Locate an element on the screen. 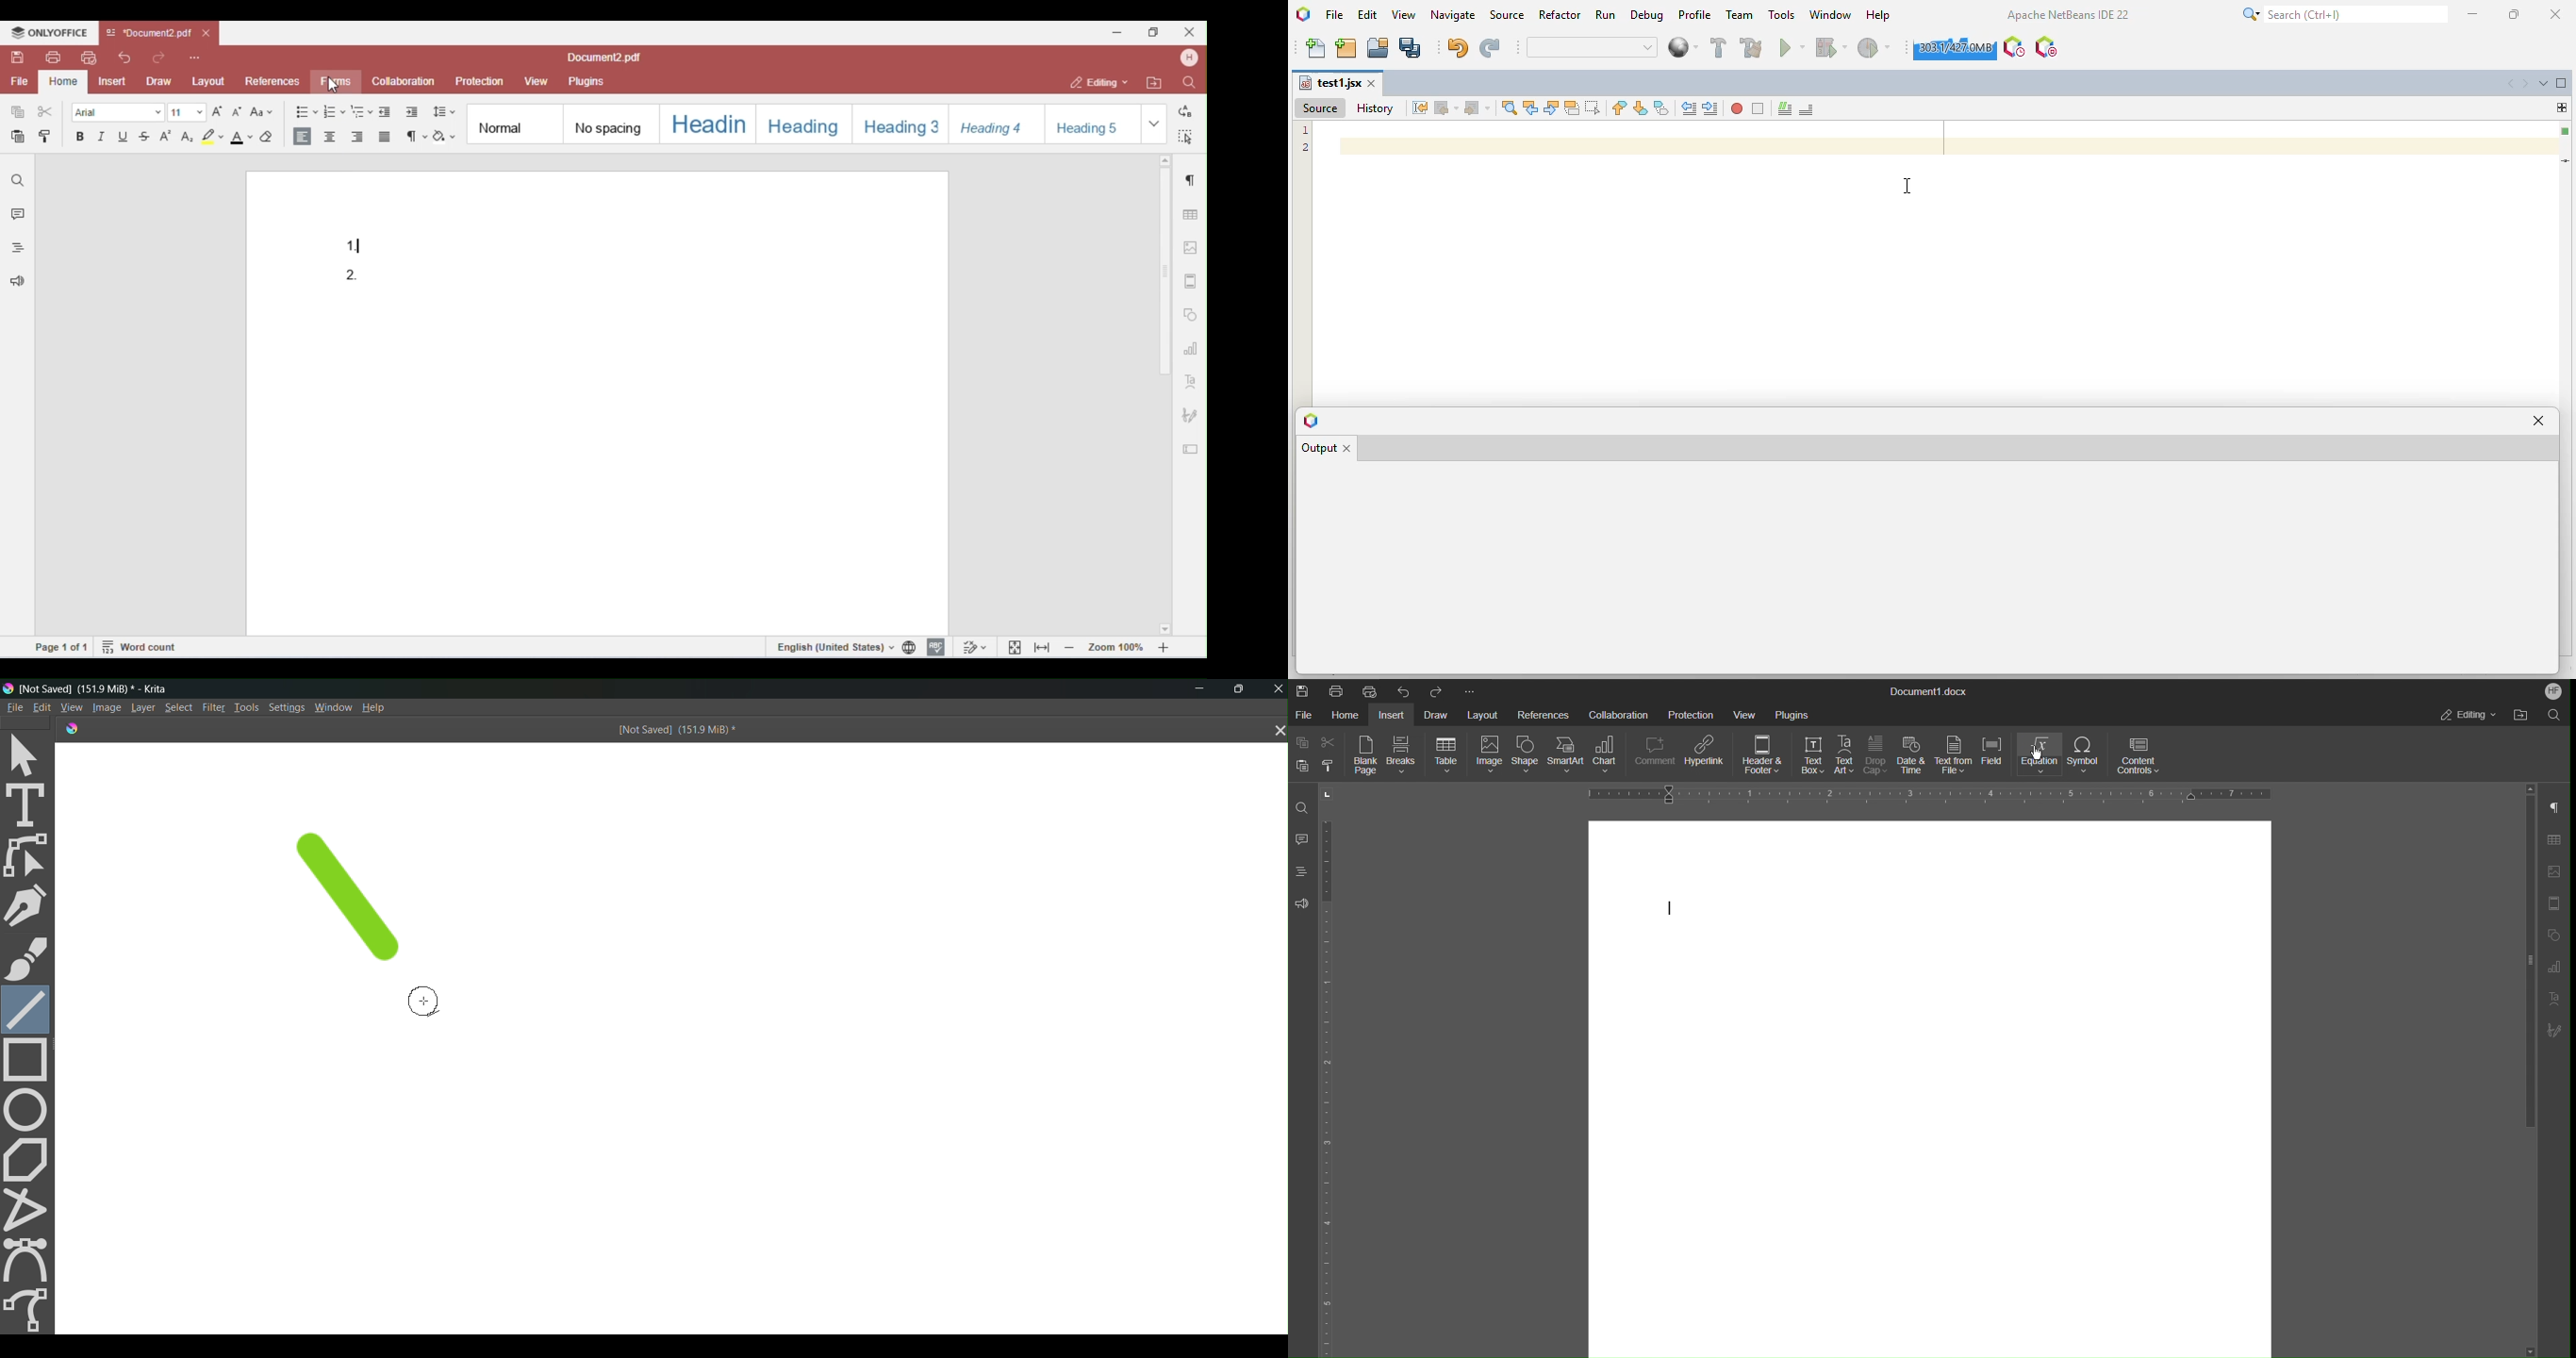 The width and height of the screenshot is (2576, 1372). Plugins is located at coordinates (1793, 713).